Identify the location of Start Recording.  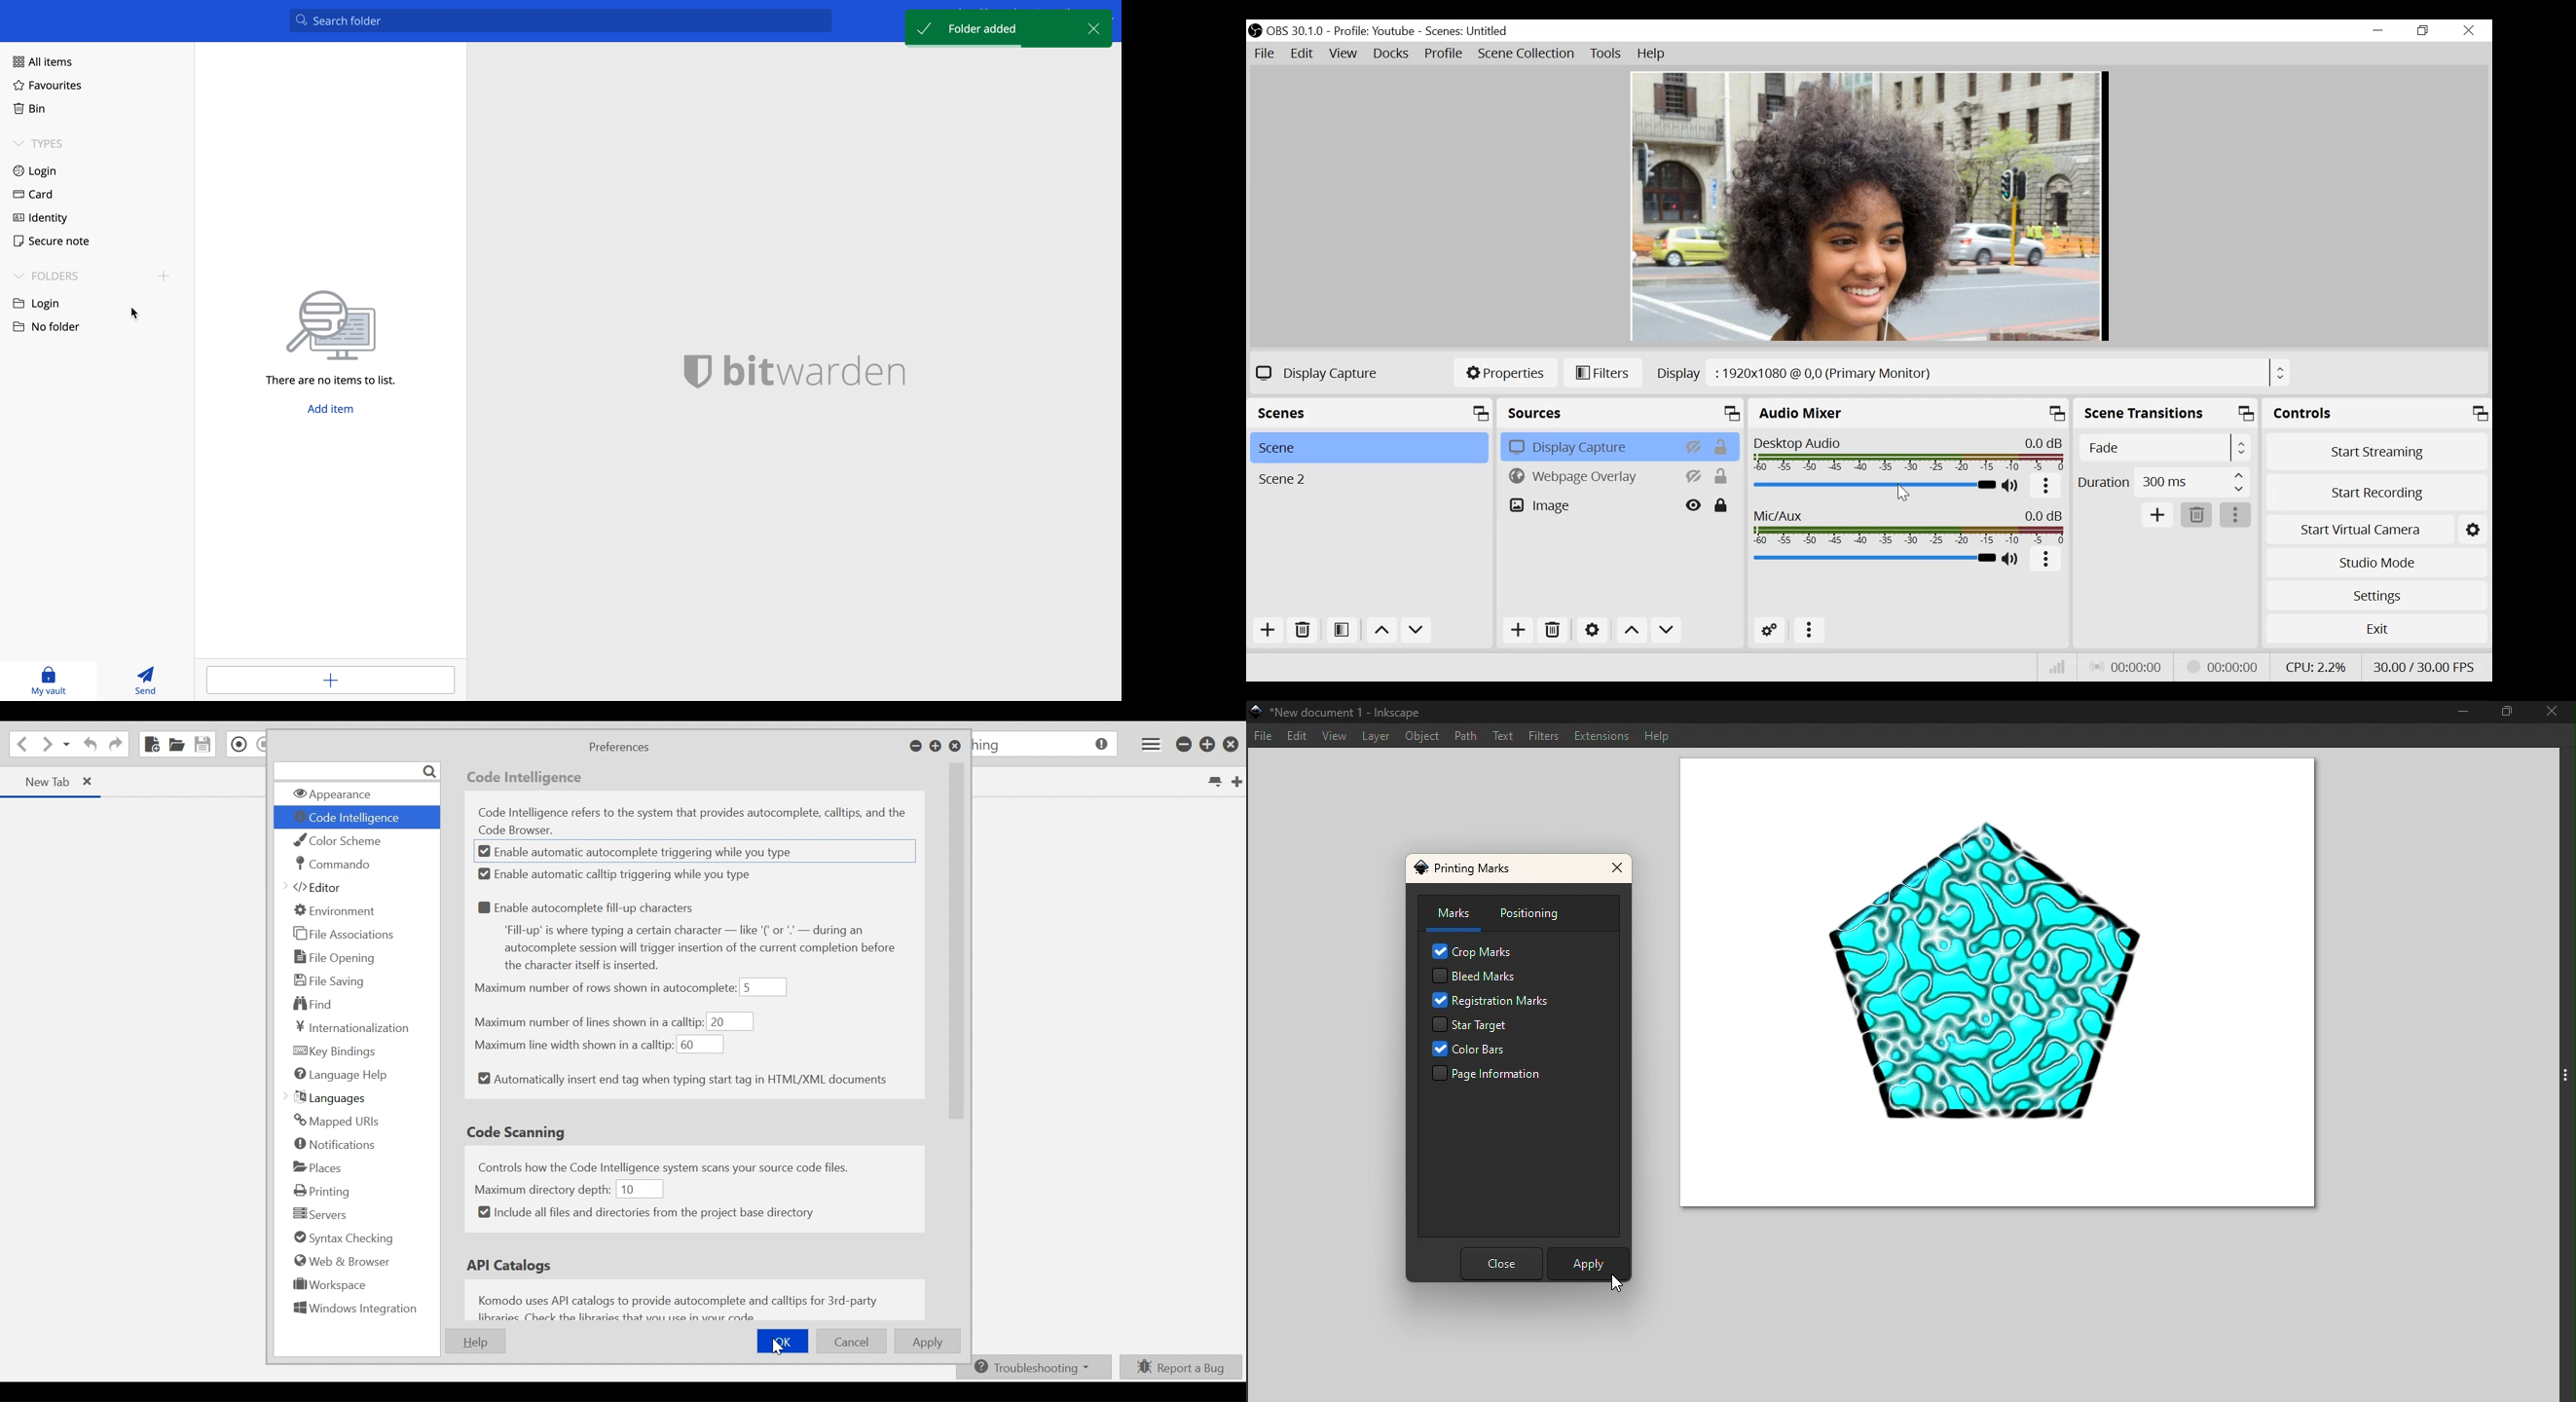
(2374, 495).